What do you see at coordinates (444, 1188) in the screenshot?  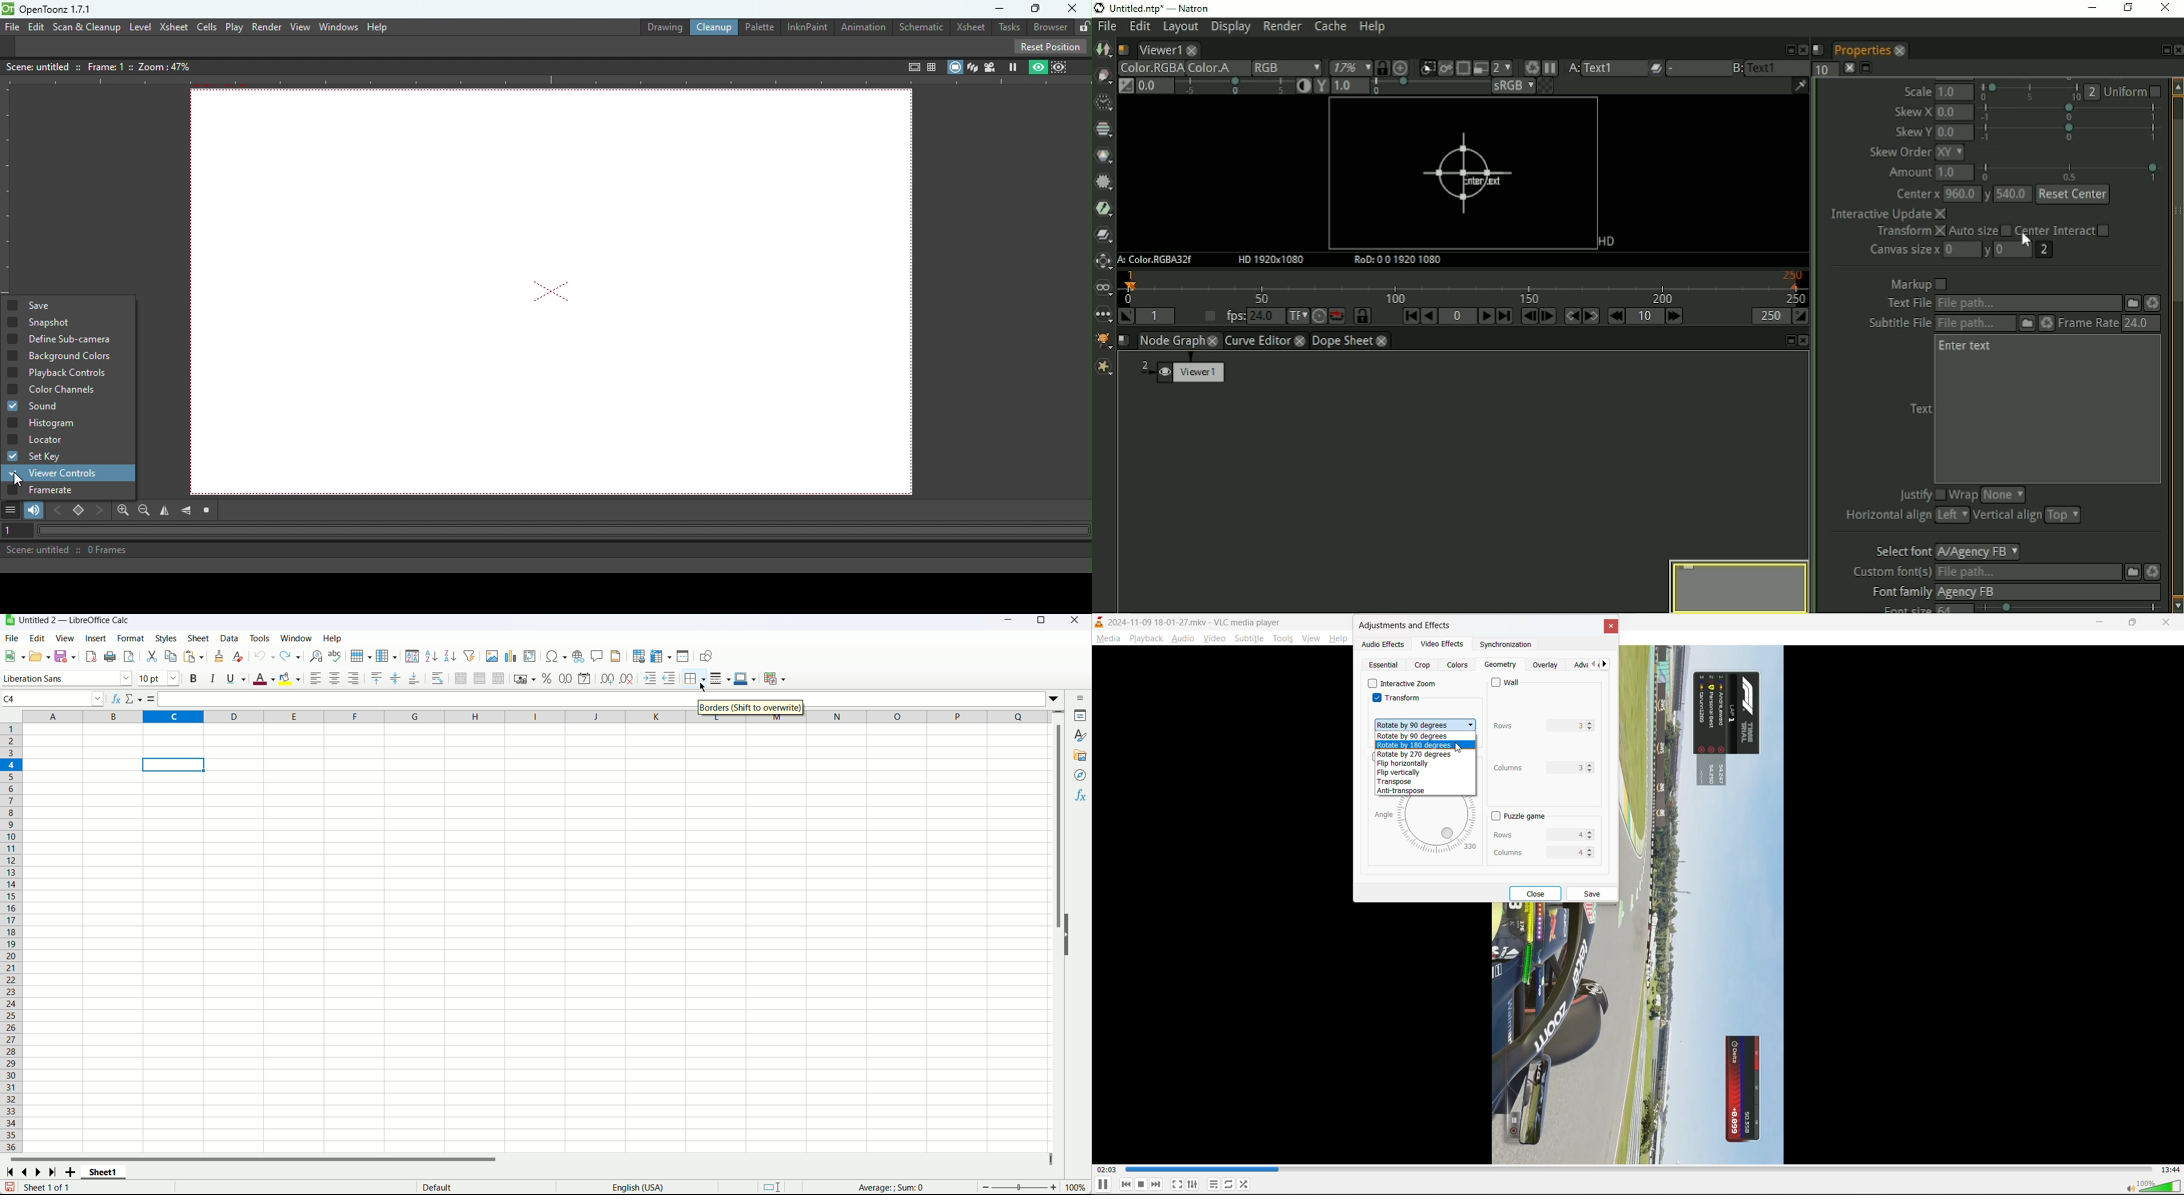 I see `text` at bounding box center [444, 1188].